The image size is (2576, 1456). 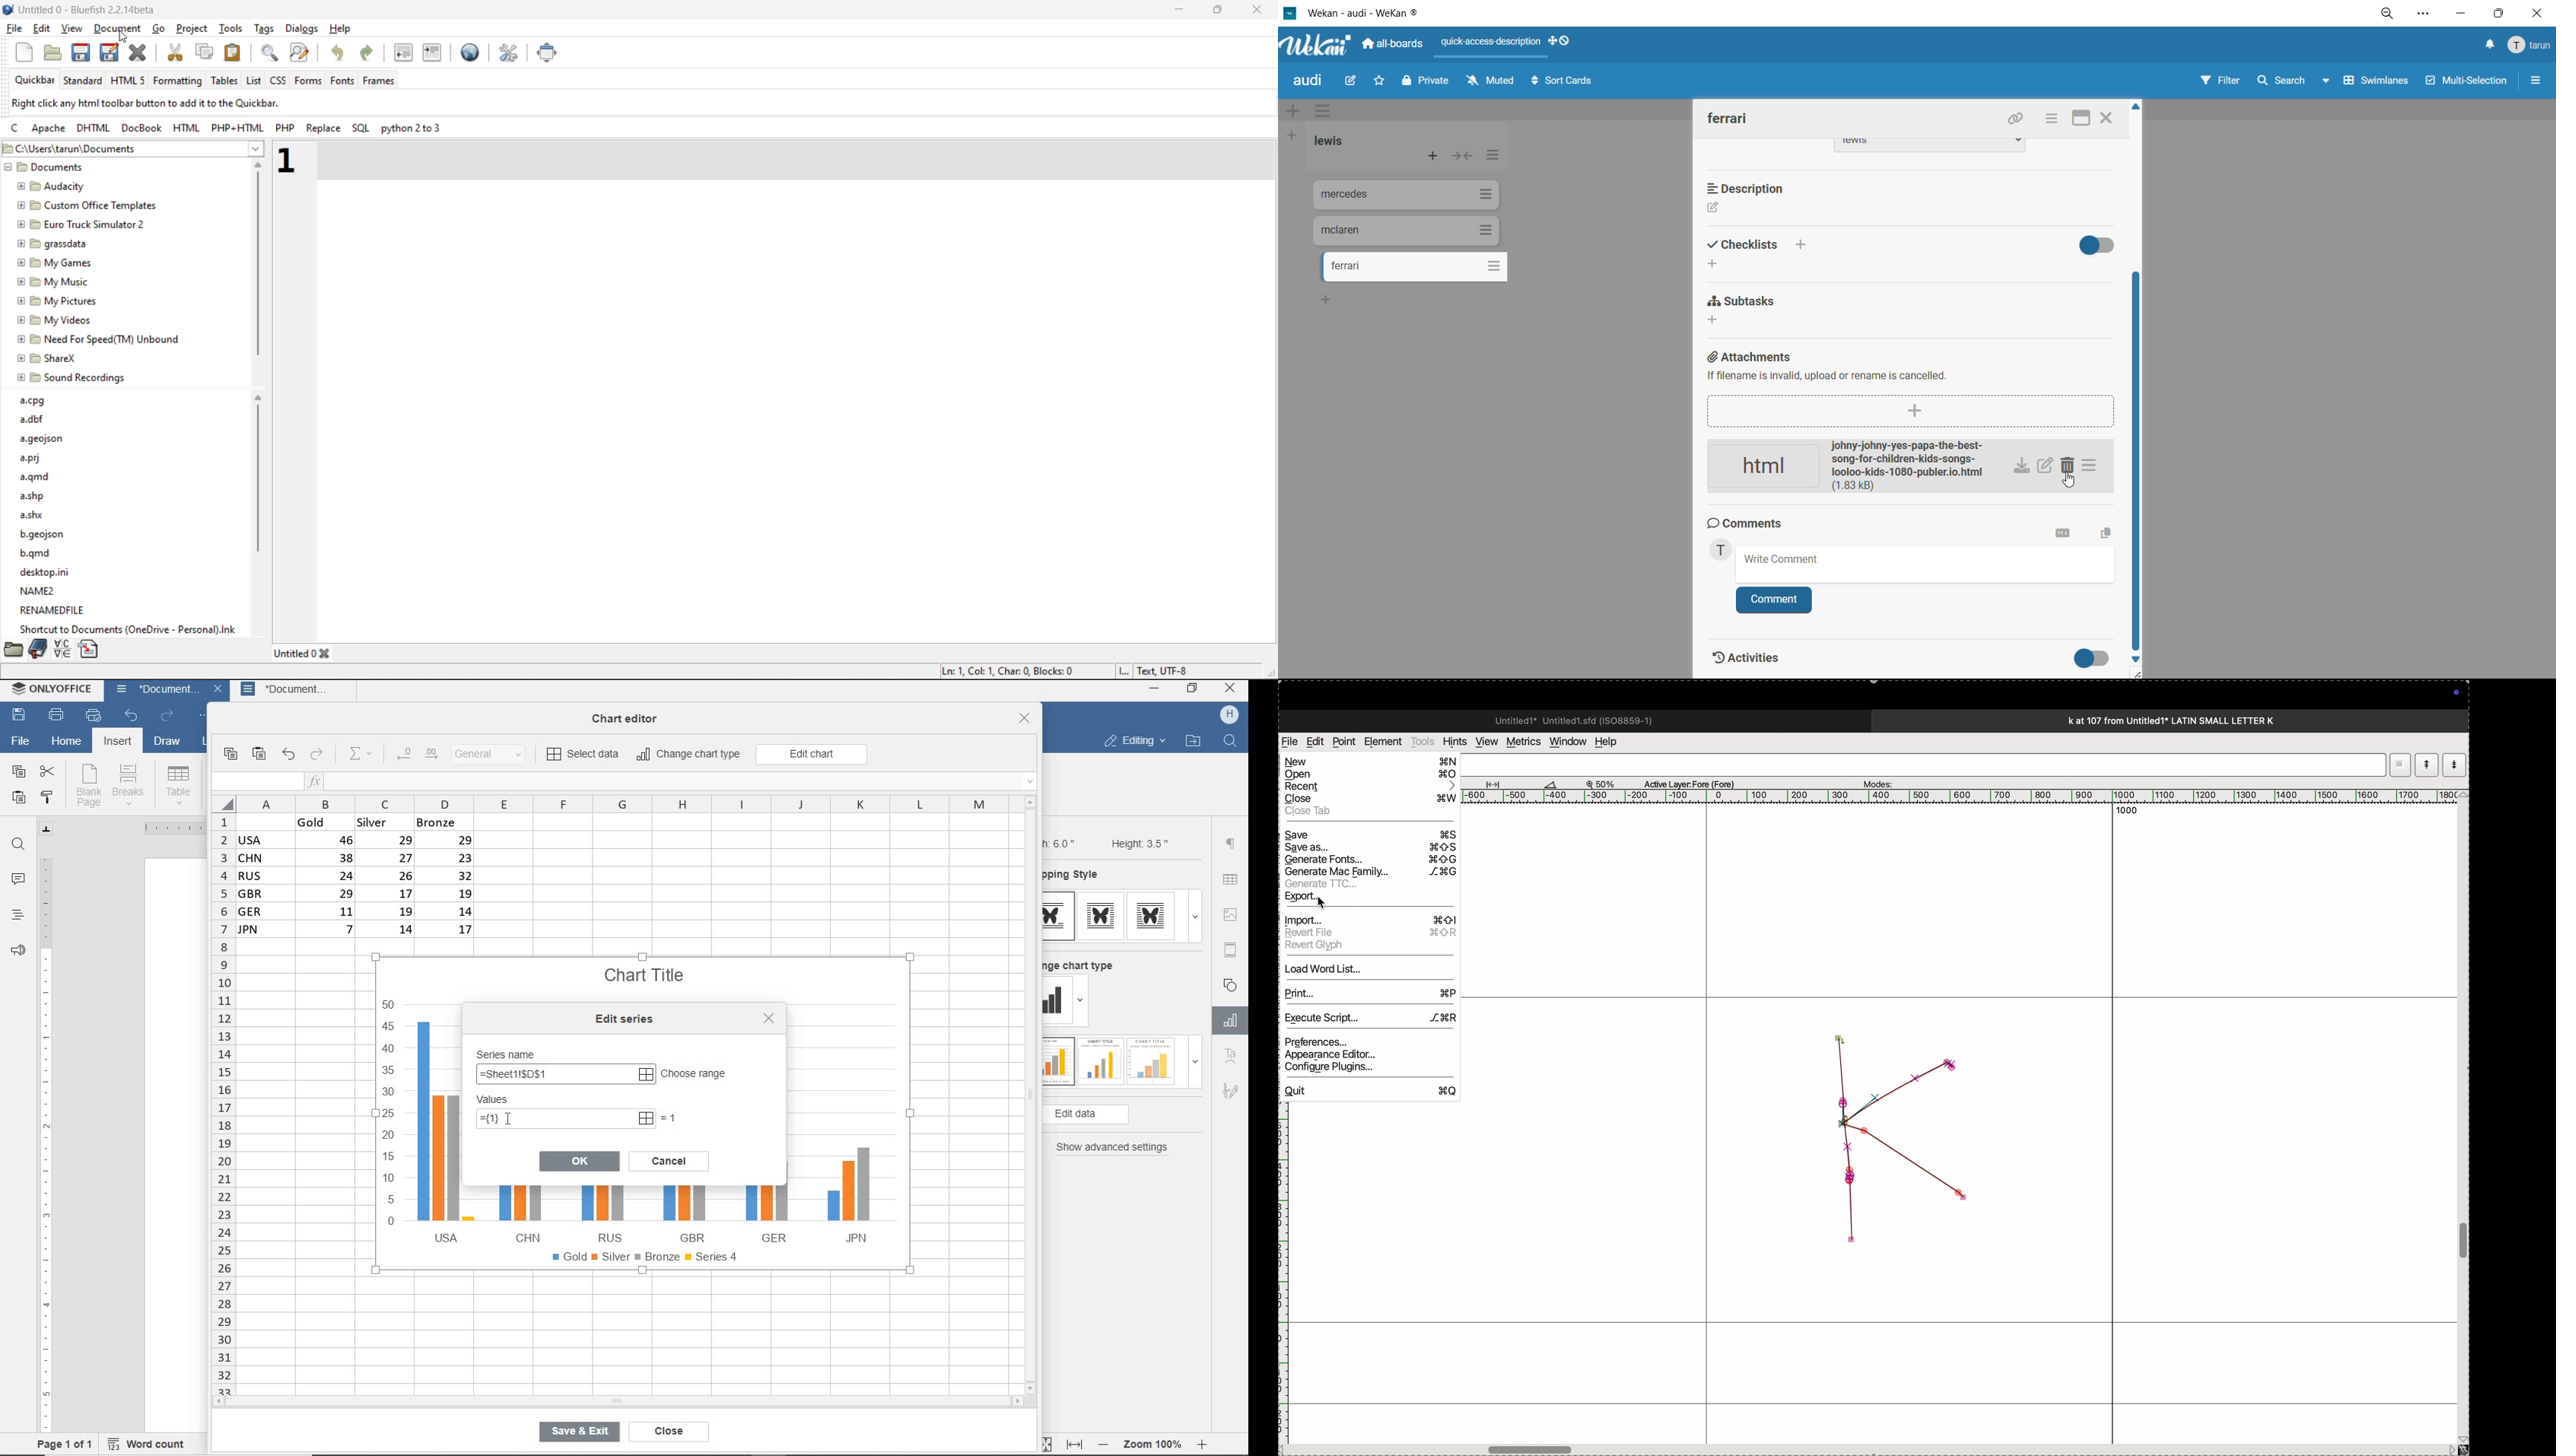 I want to click on vertical scroll  bar, so click(x=2135, y=460).